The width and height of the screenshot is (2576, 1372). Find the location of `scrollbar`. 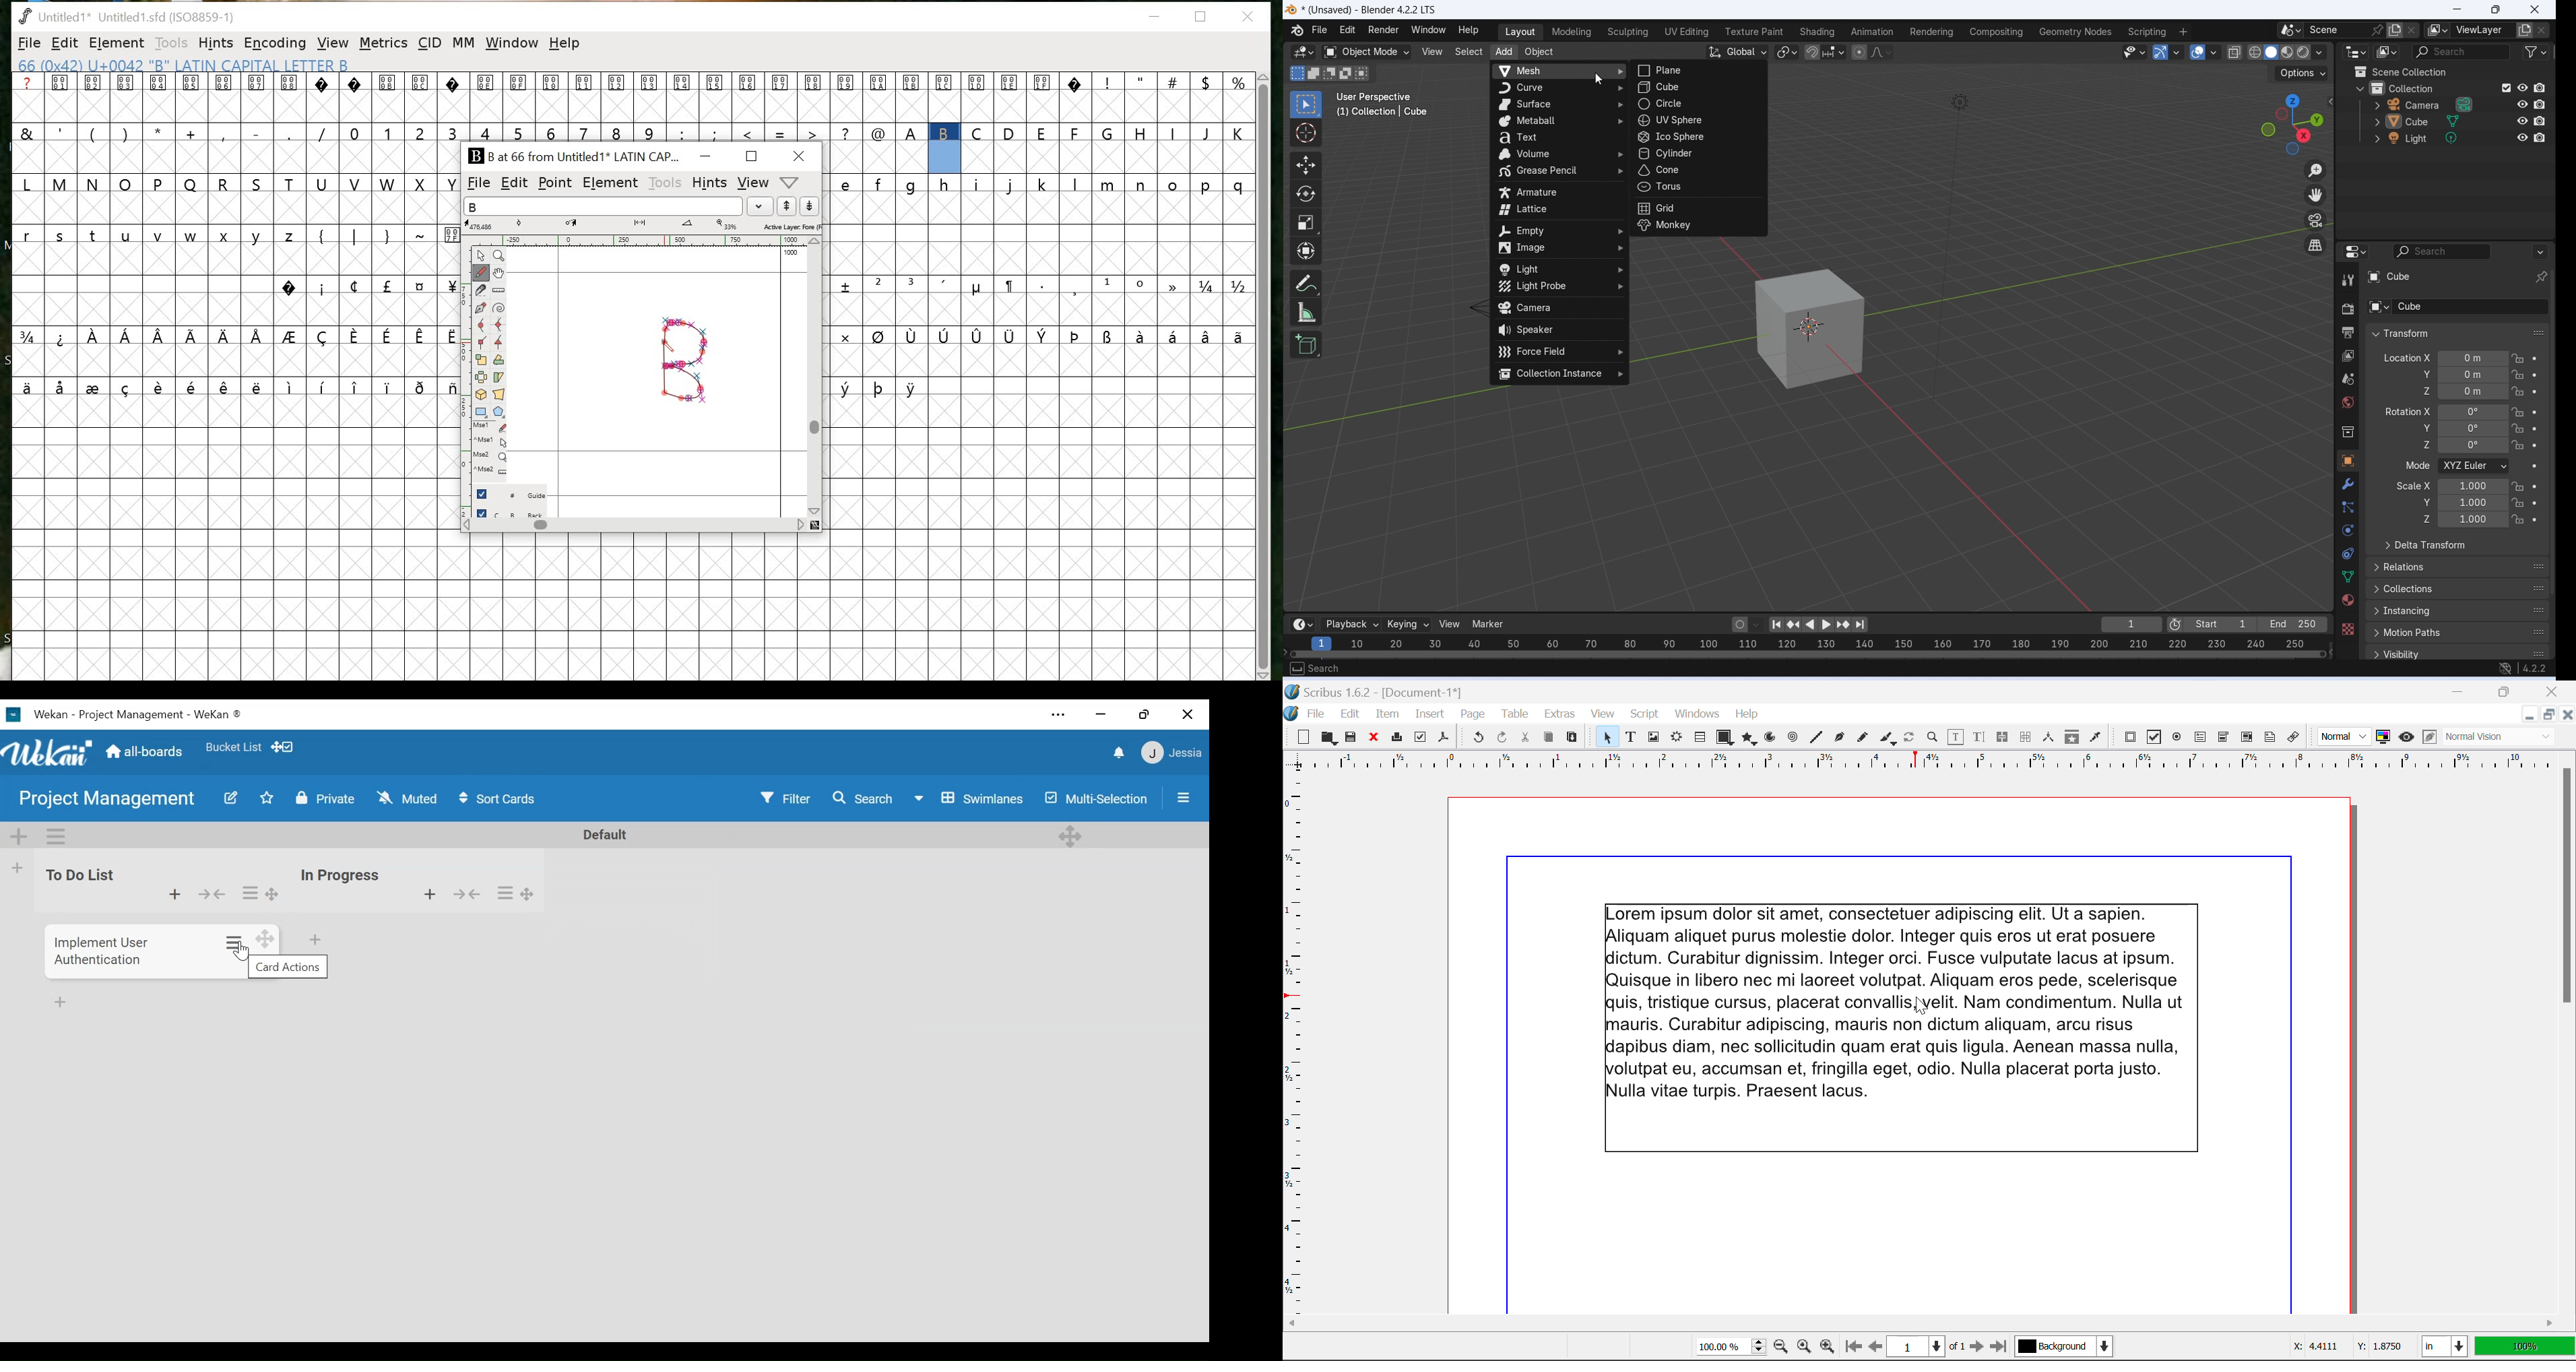

scrollbar is located at coordinates (817, 378).